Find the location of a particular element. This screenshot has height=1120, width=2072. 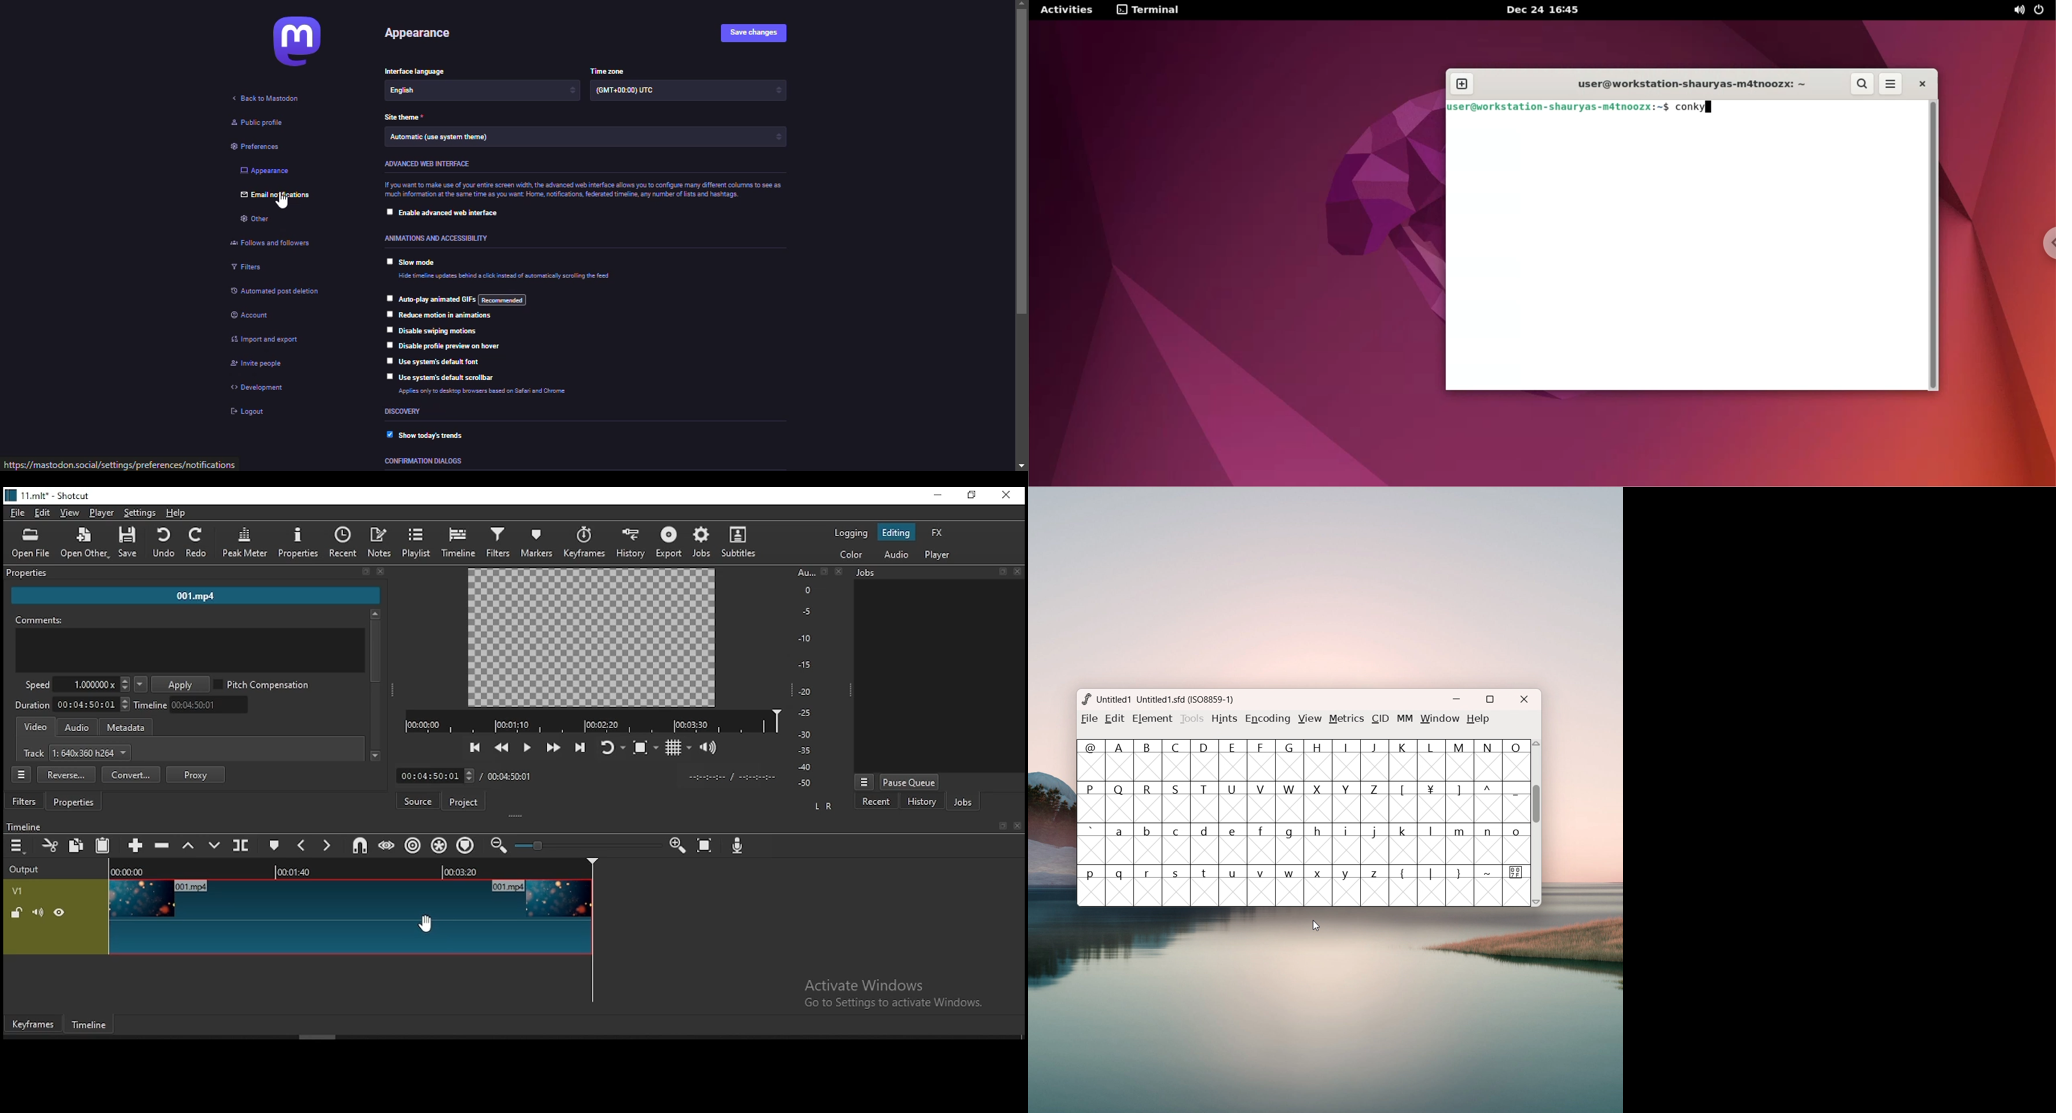

accessibility is located at coordinates (425, 239).